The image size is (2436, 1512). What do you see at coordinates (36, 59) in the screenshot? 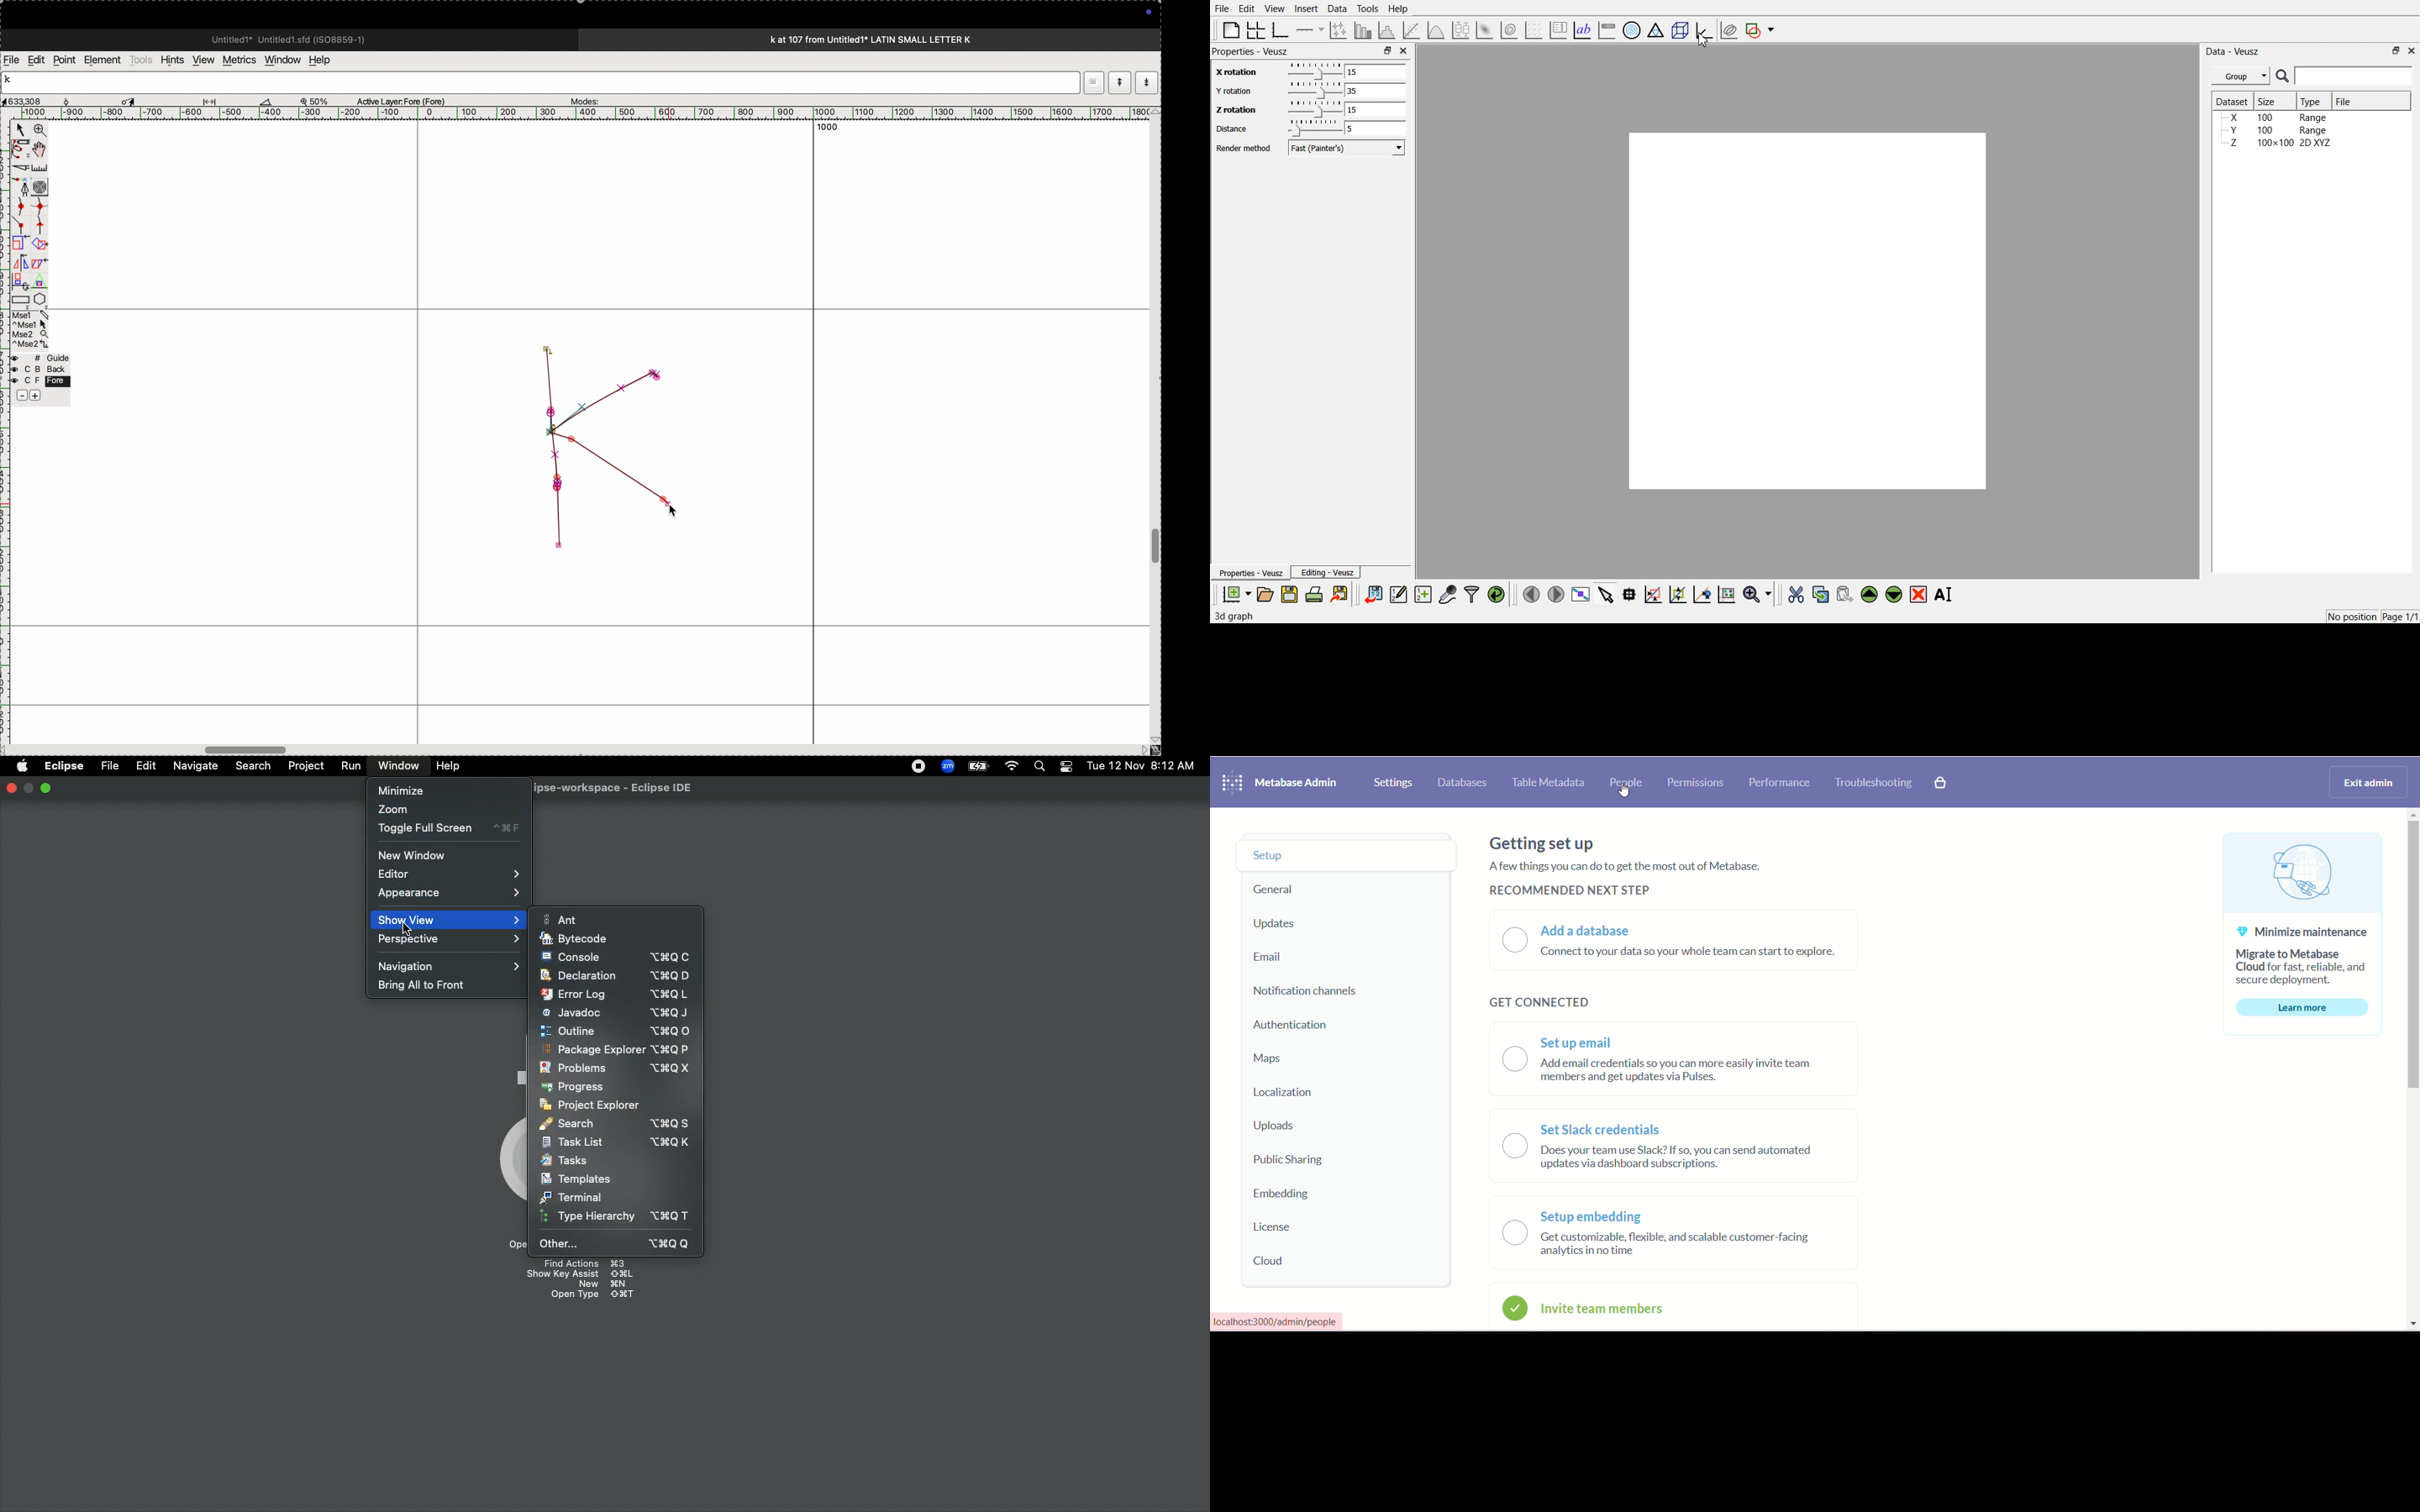
I see `edit` at bounding box center [36, 59].